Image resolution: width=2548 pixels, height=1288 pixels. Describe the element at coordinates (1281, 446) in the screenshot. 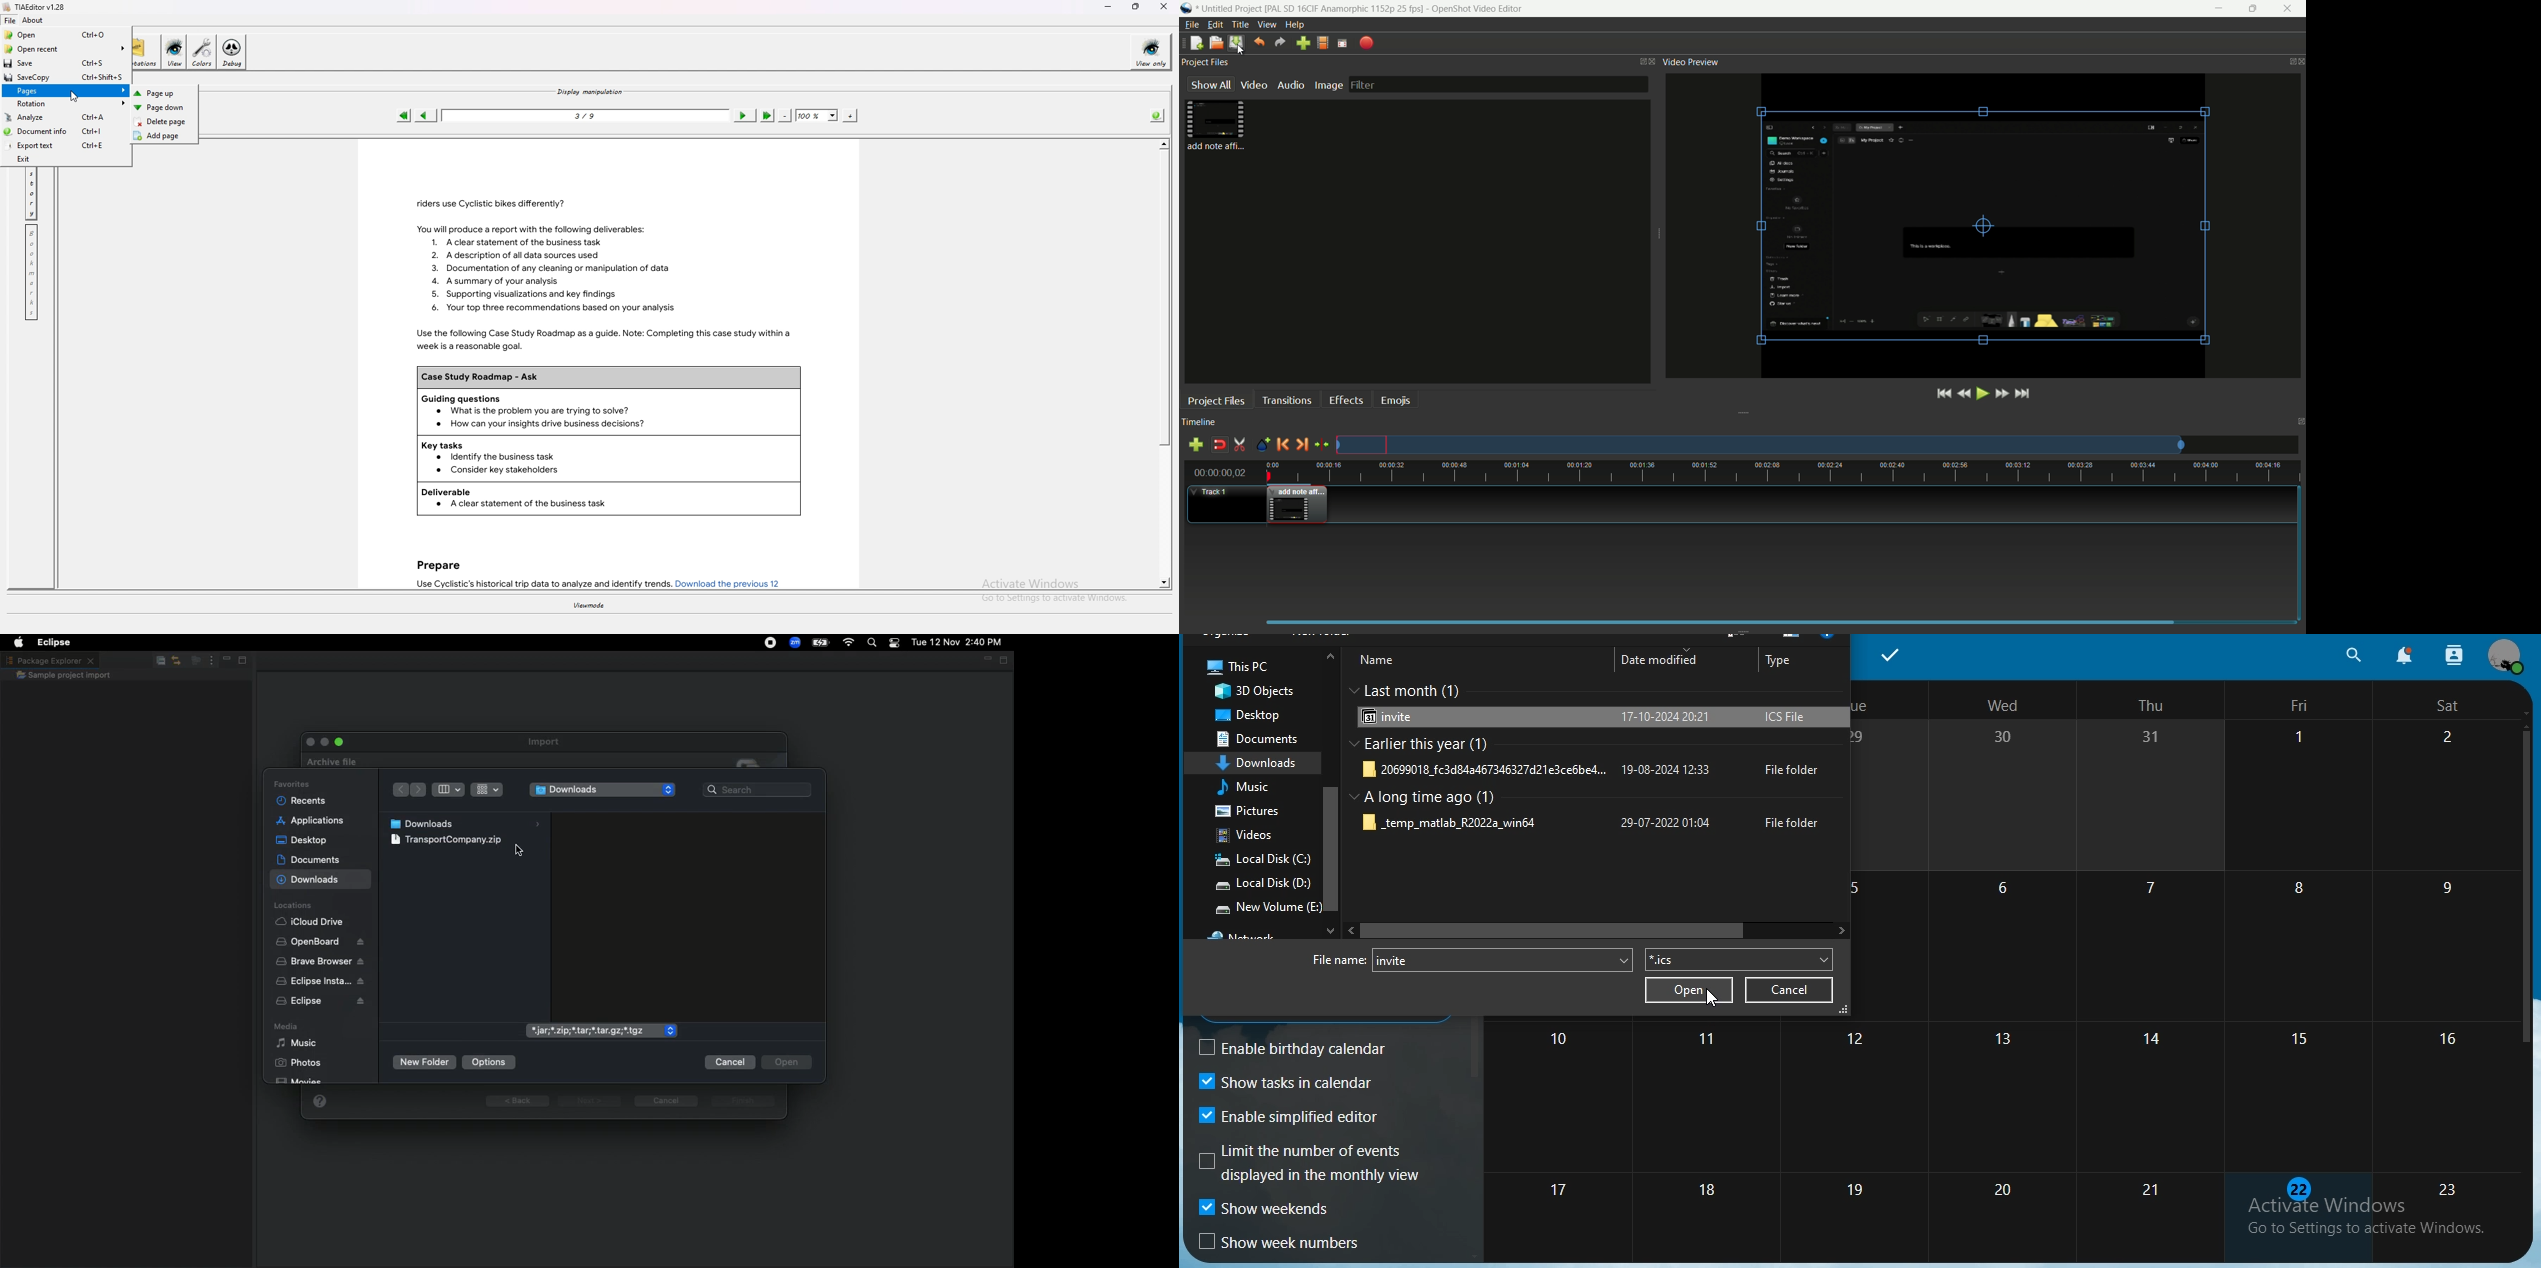

I see `previous marker` at that location.